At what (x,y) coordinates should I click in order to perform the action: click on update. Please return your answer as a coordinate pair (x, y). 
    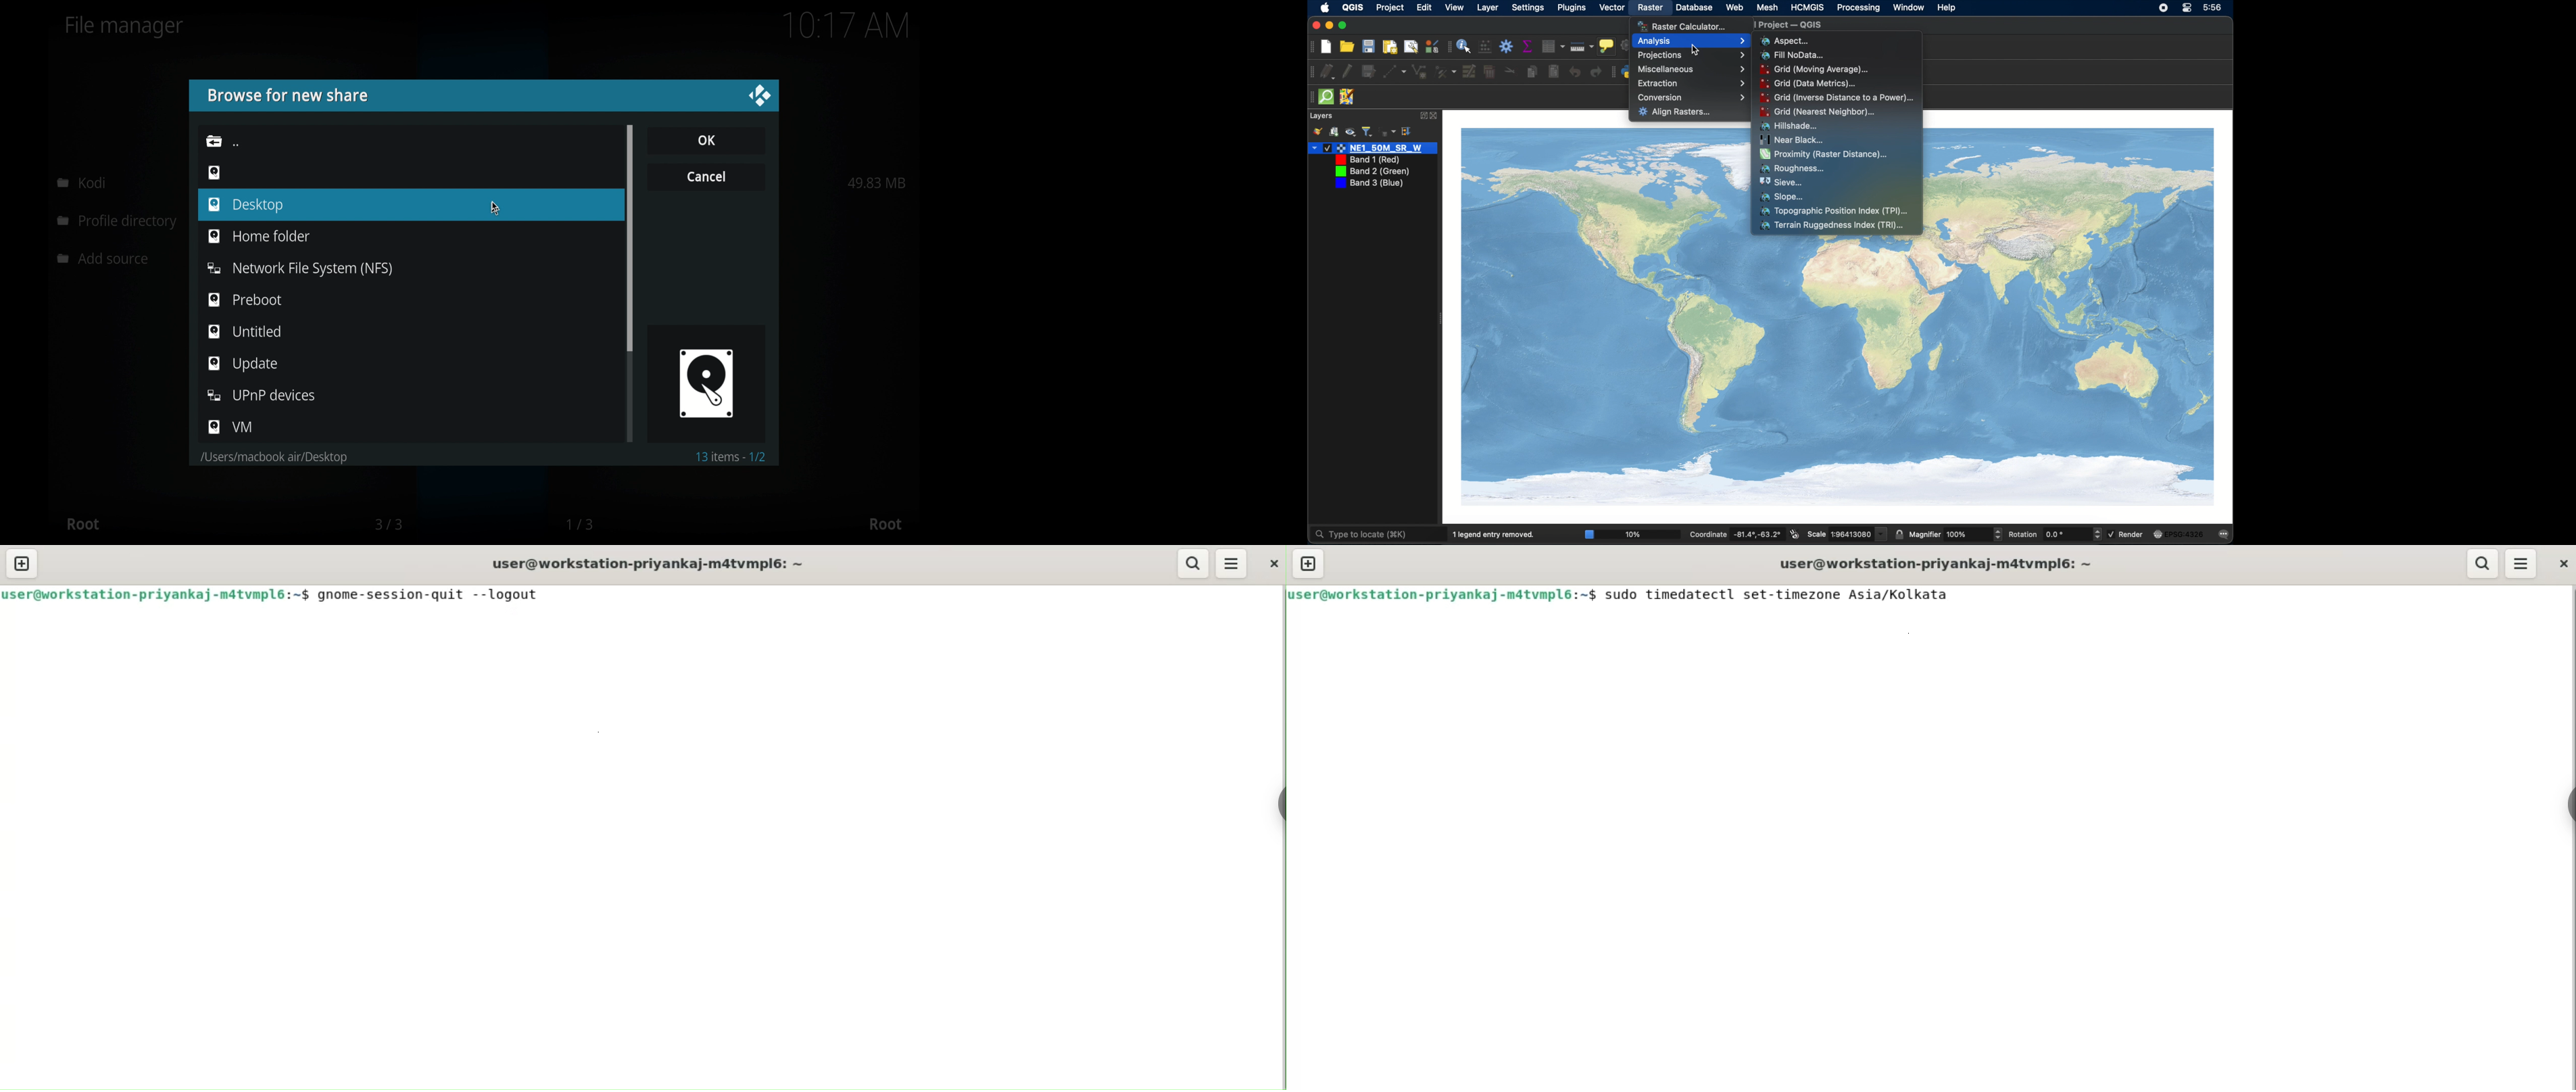
    Looking at the image, I should click on (243, 364).